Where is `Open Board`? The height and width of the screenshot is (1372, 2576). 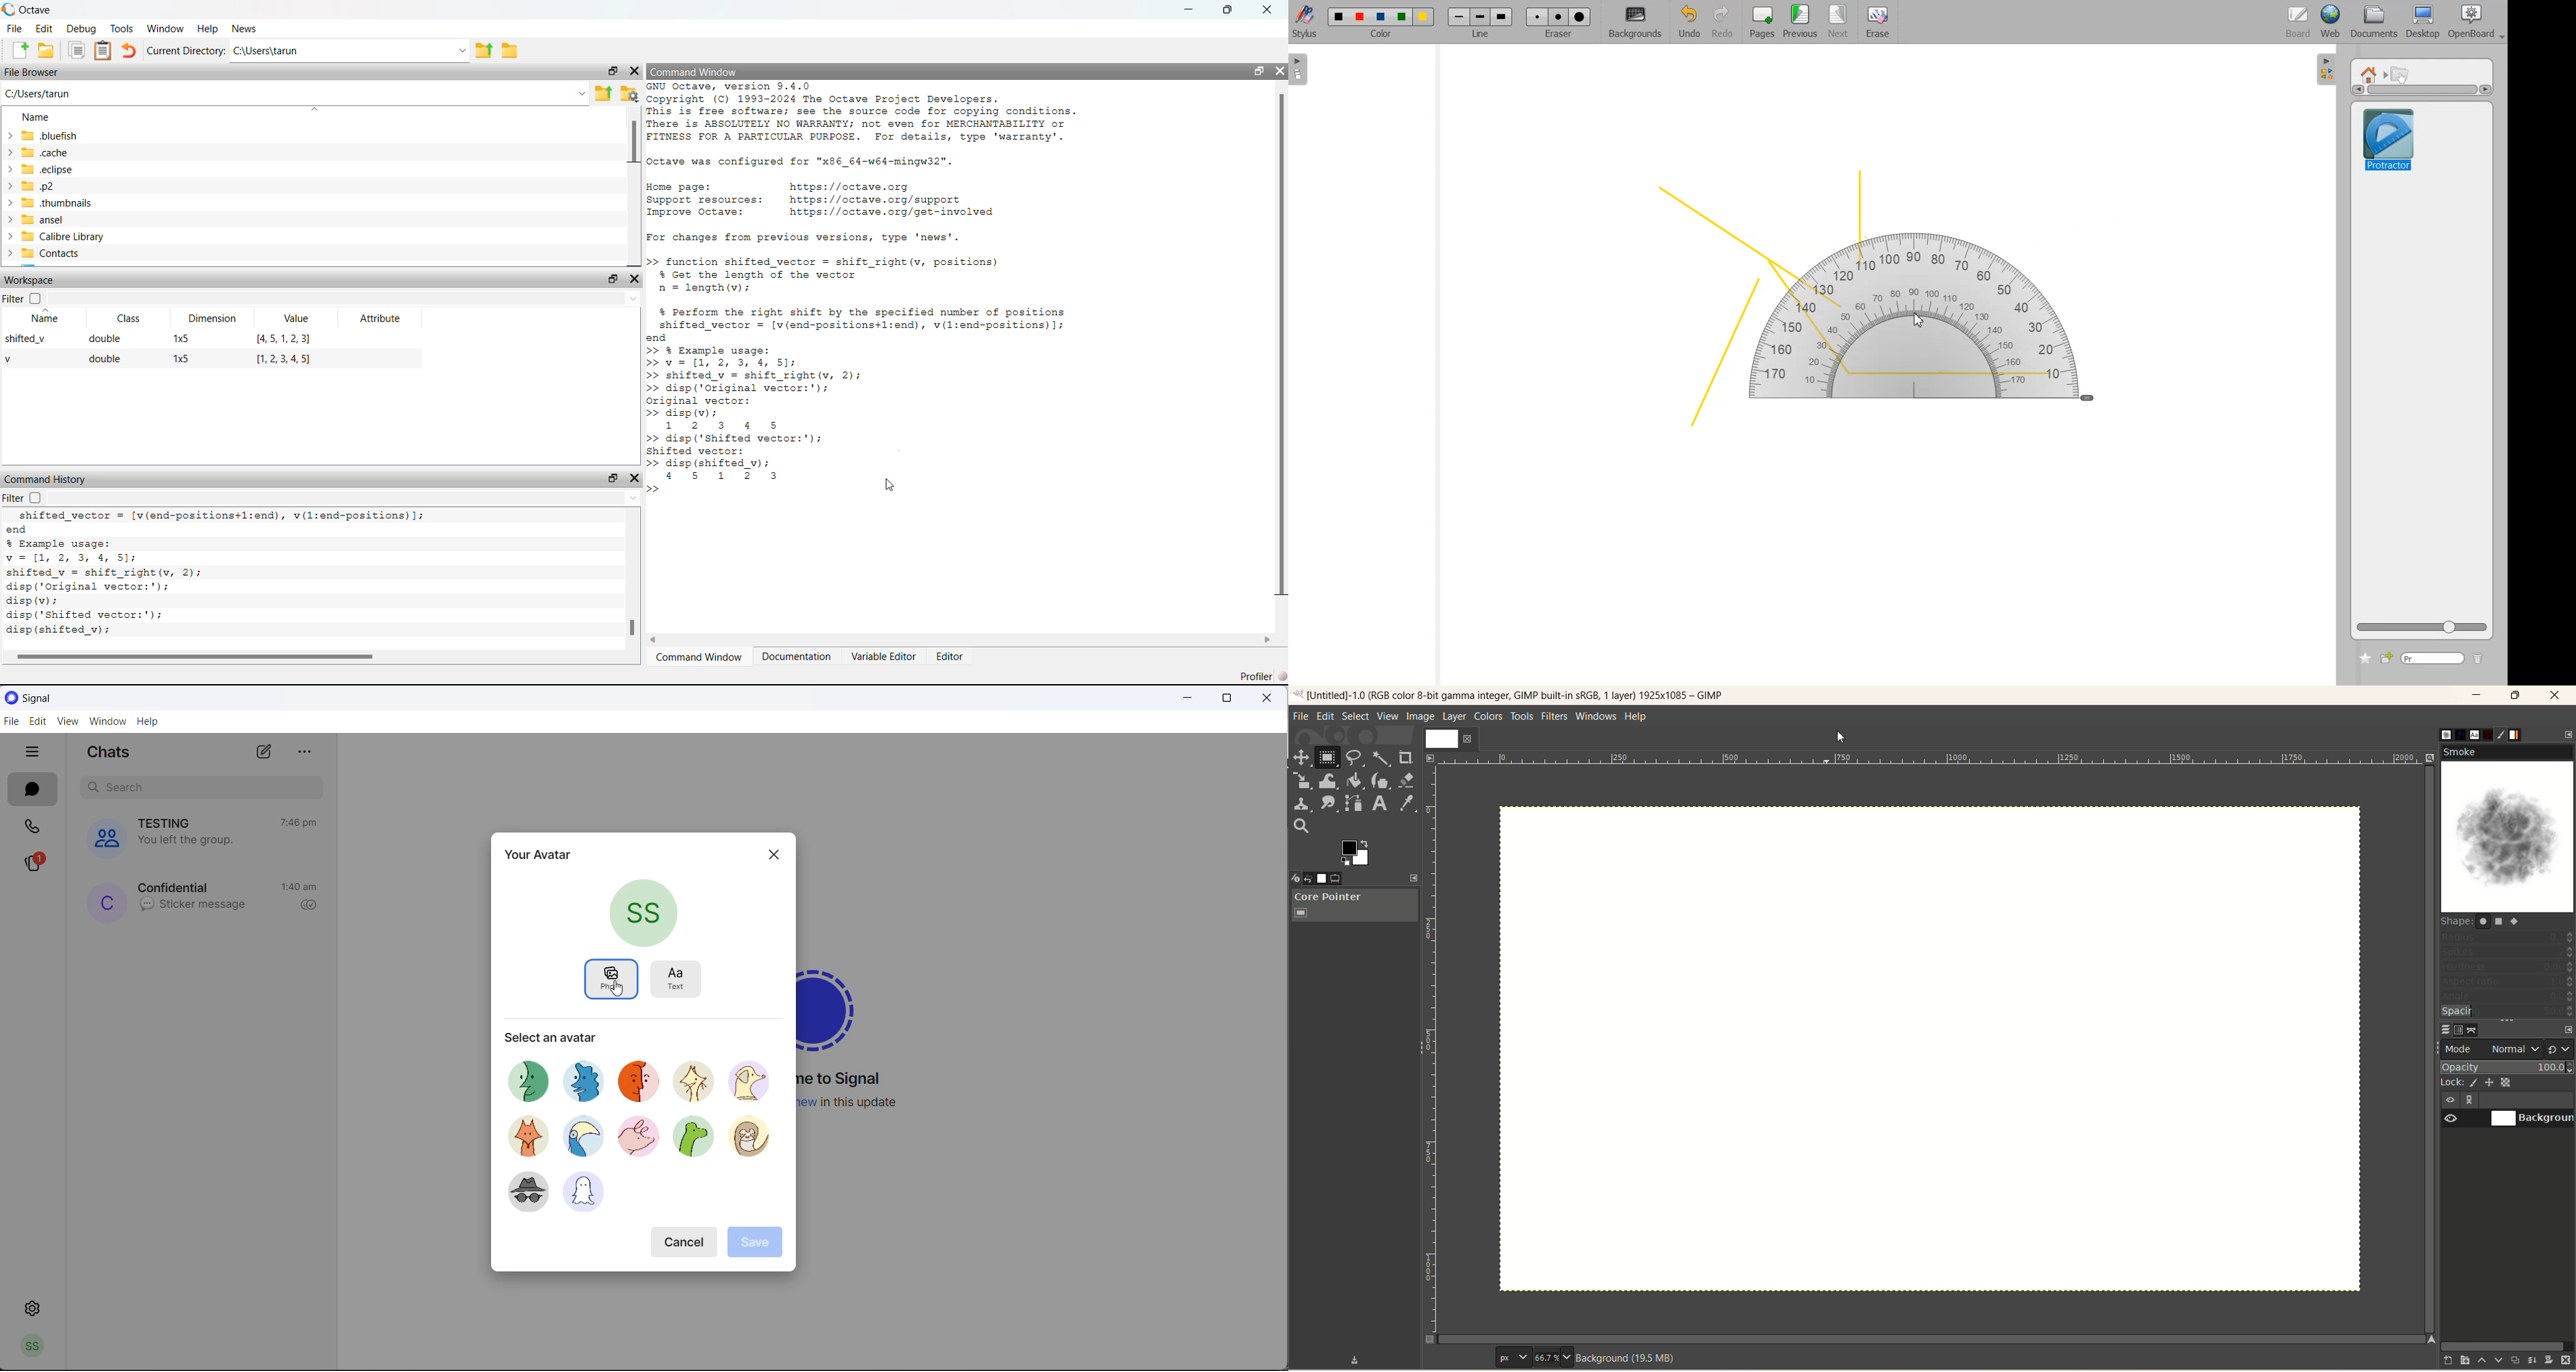 Open Board is located at coordinates (2476, 22).